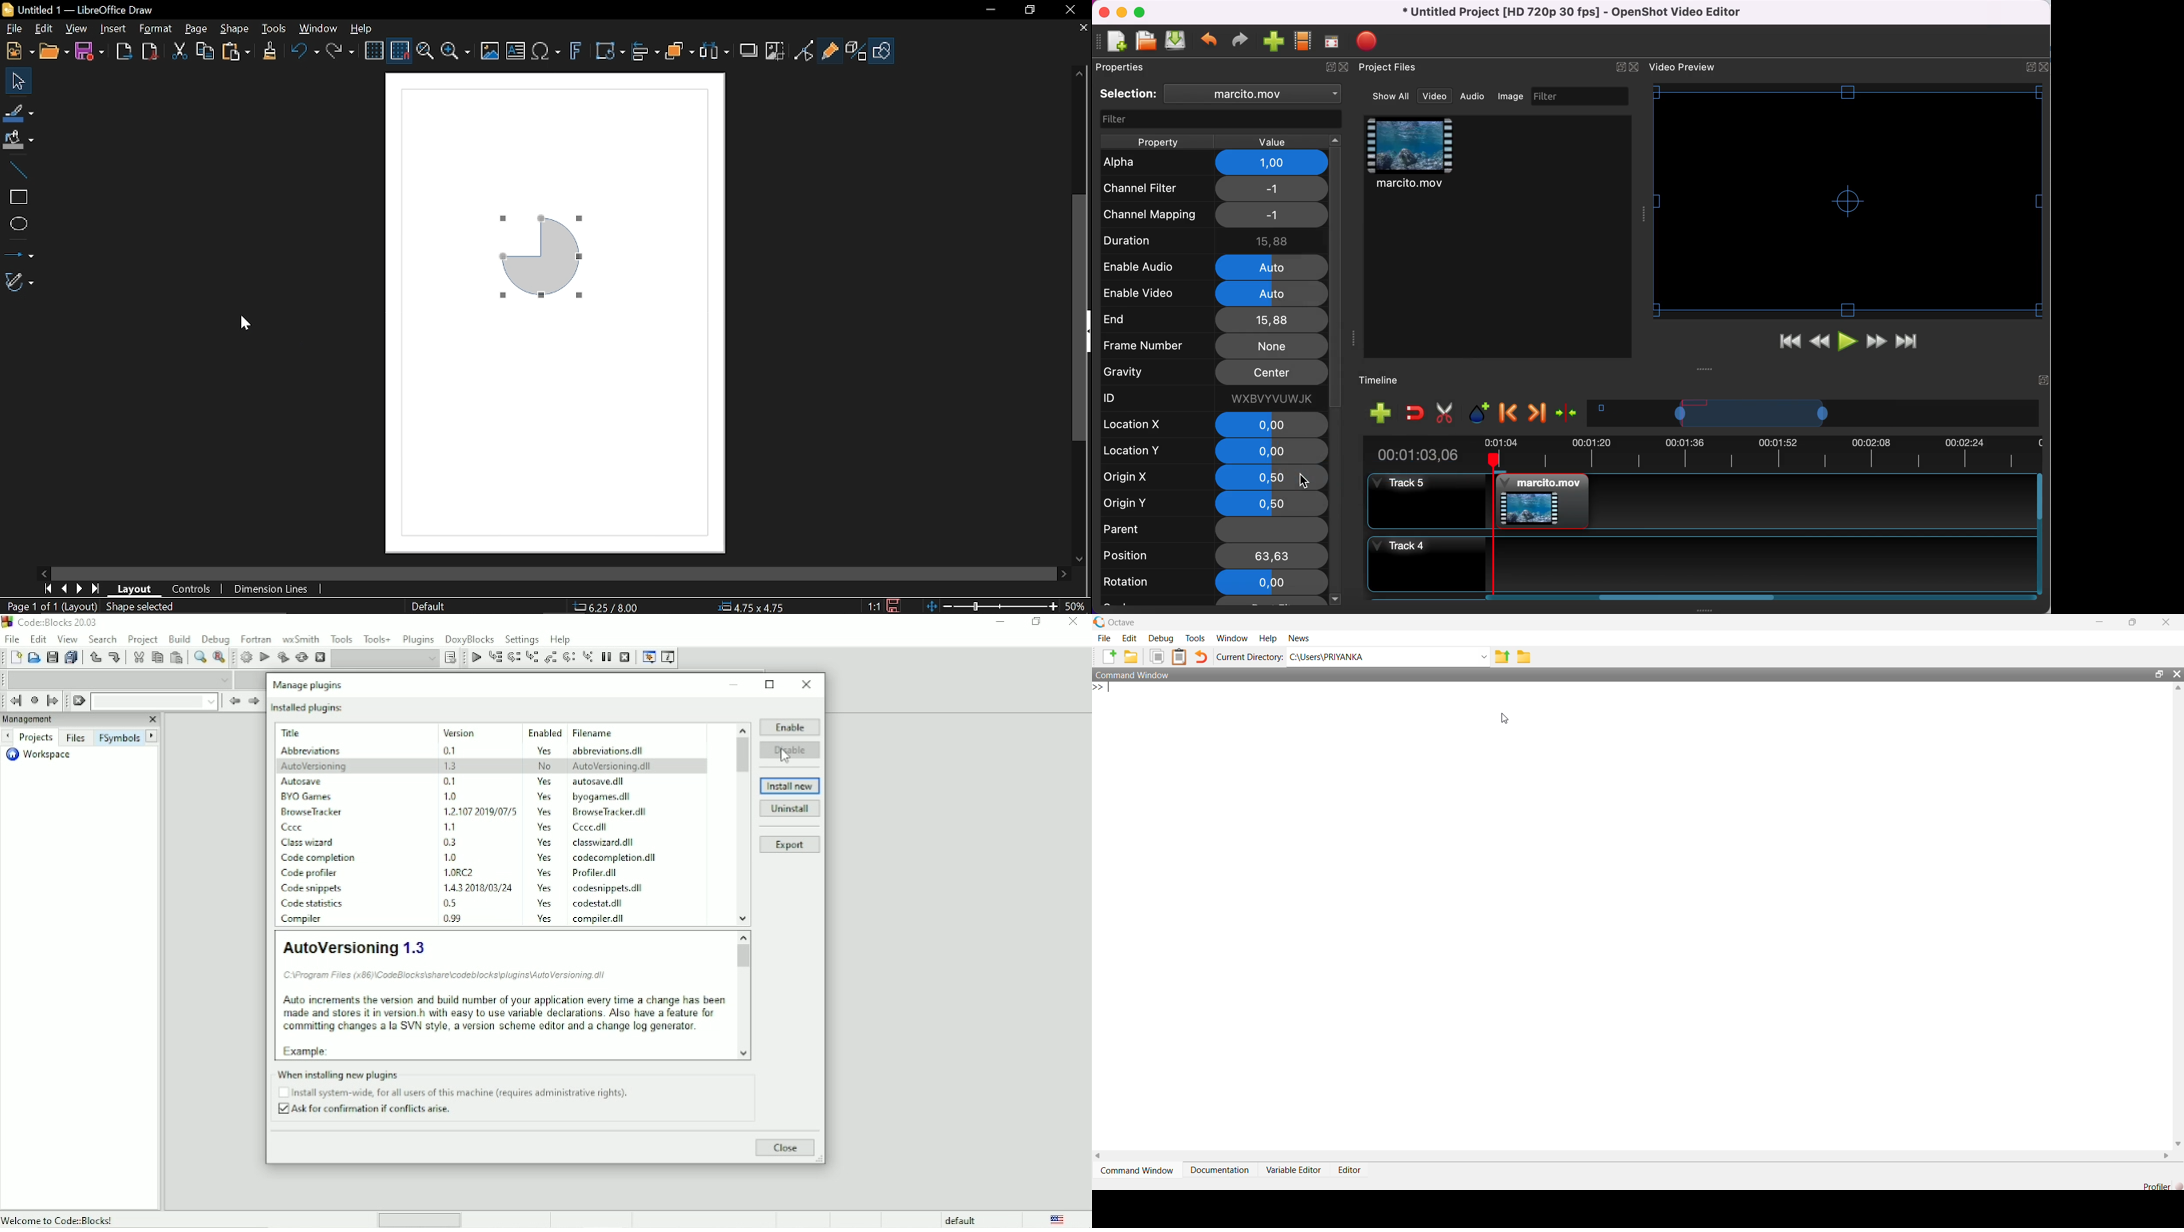 The image size is (2184, 1232). Describe the element at coordinates (119, 737) in the screenshot. I see `FSymbols` at that location.